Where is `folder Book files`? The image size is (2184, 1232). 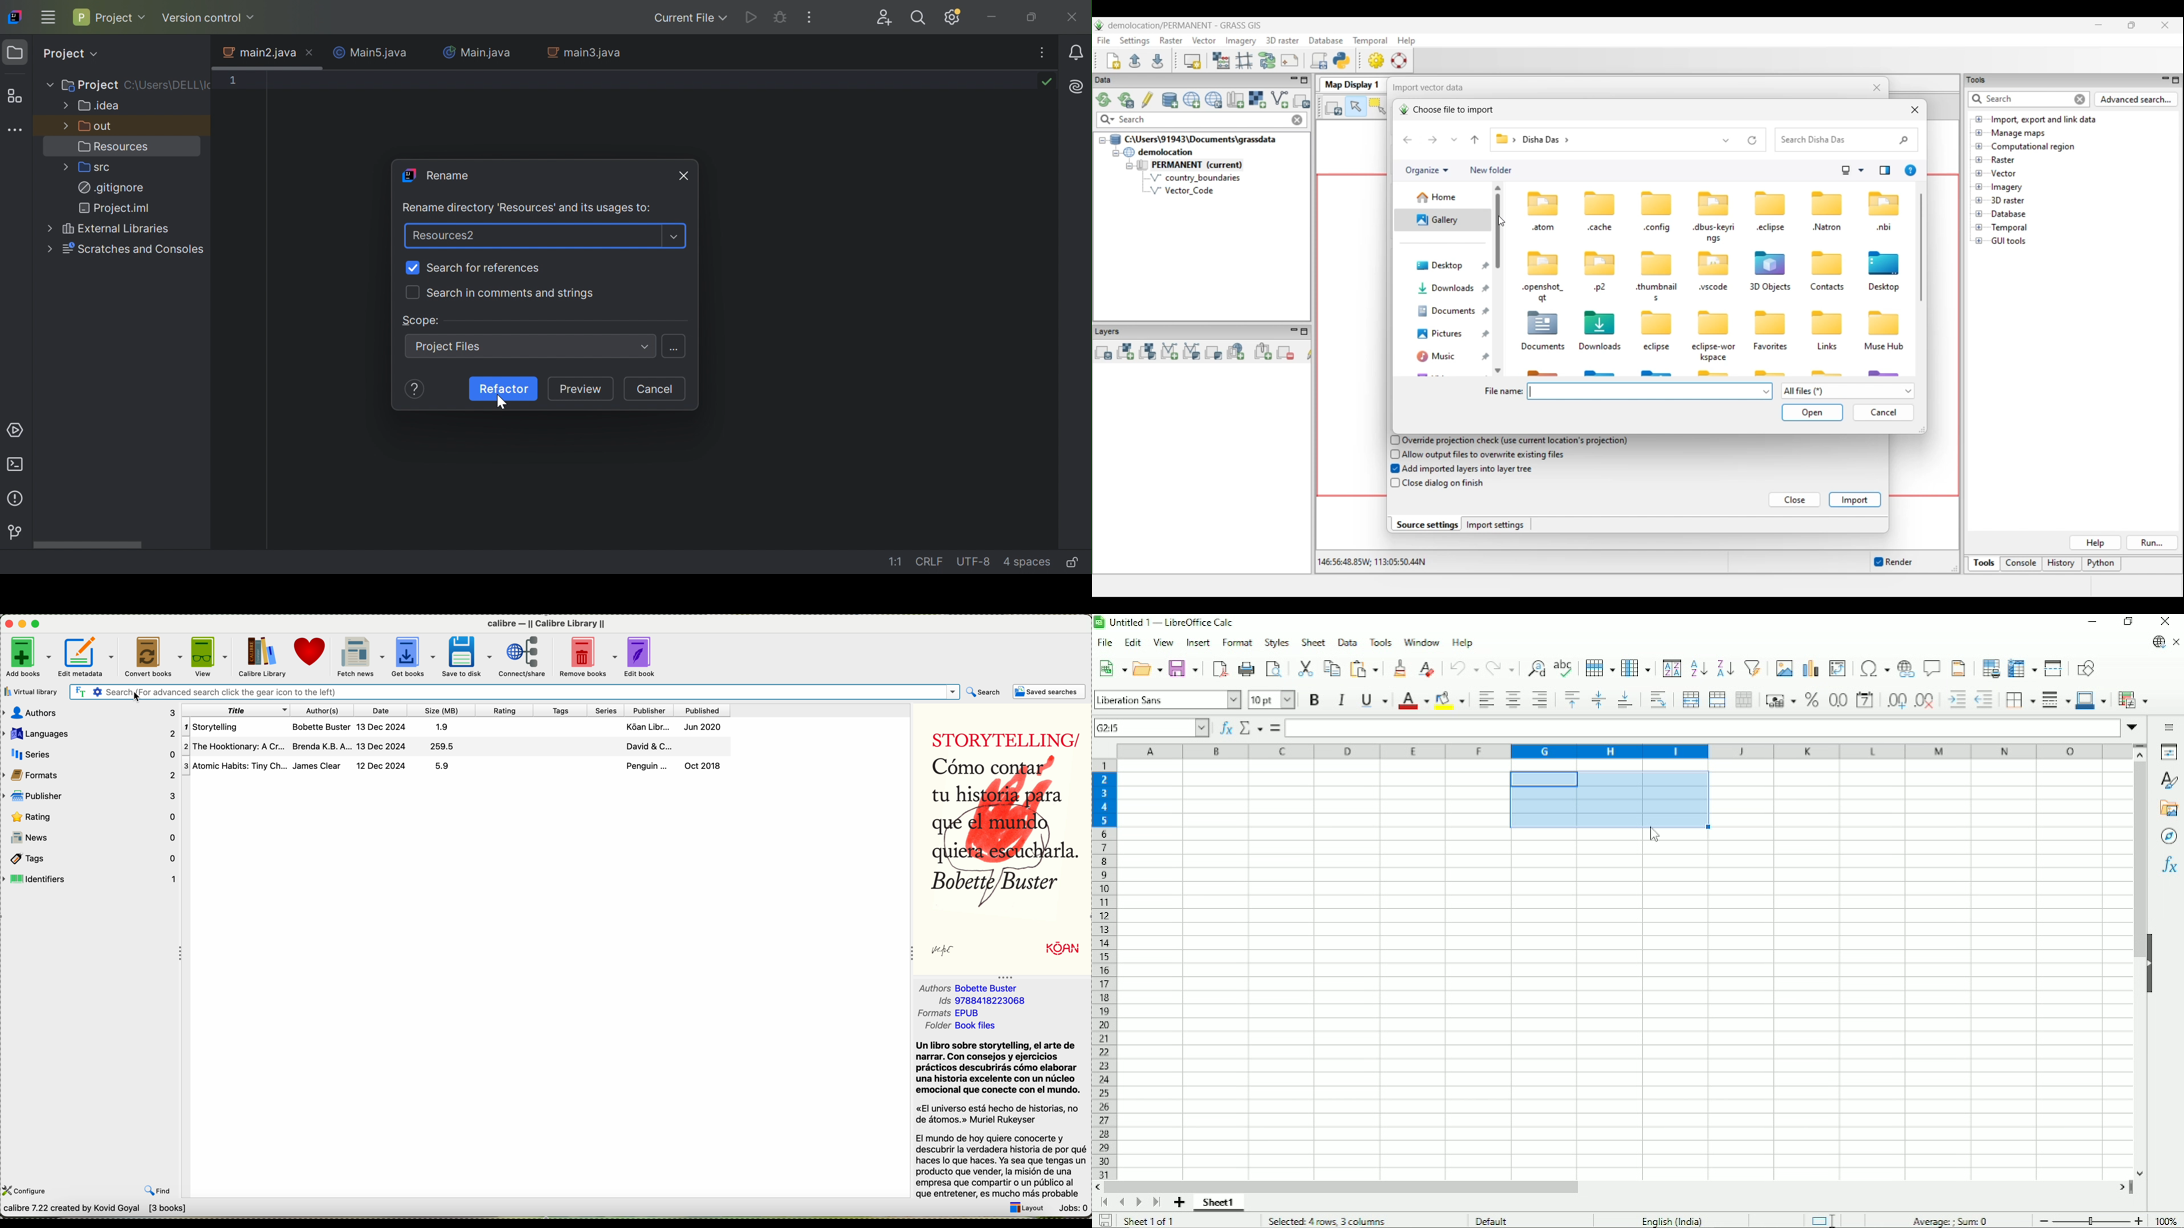
folder Book files is located at coordinates (935, 1028).